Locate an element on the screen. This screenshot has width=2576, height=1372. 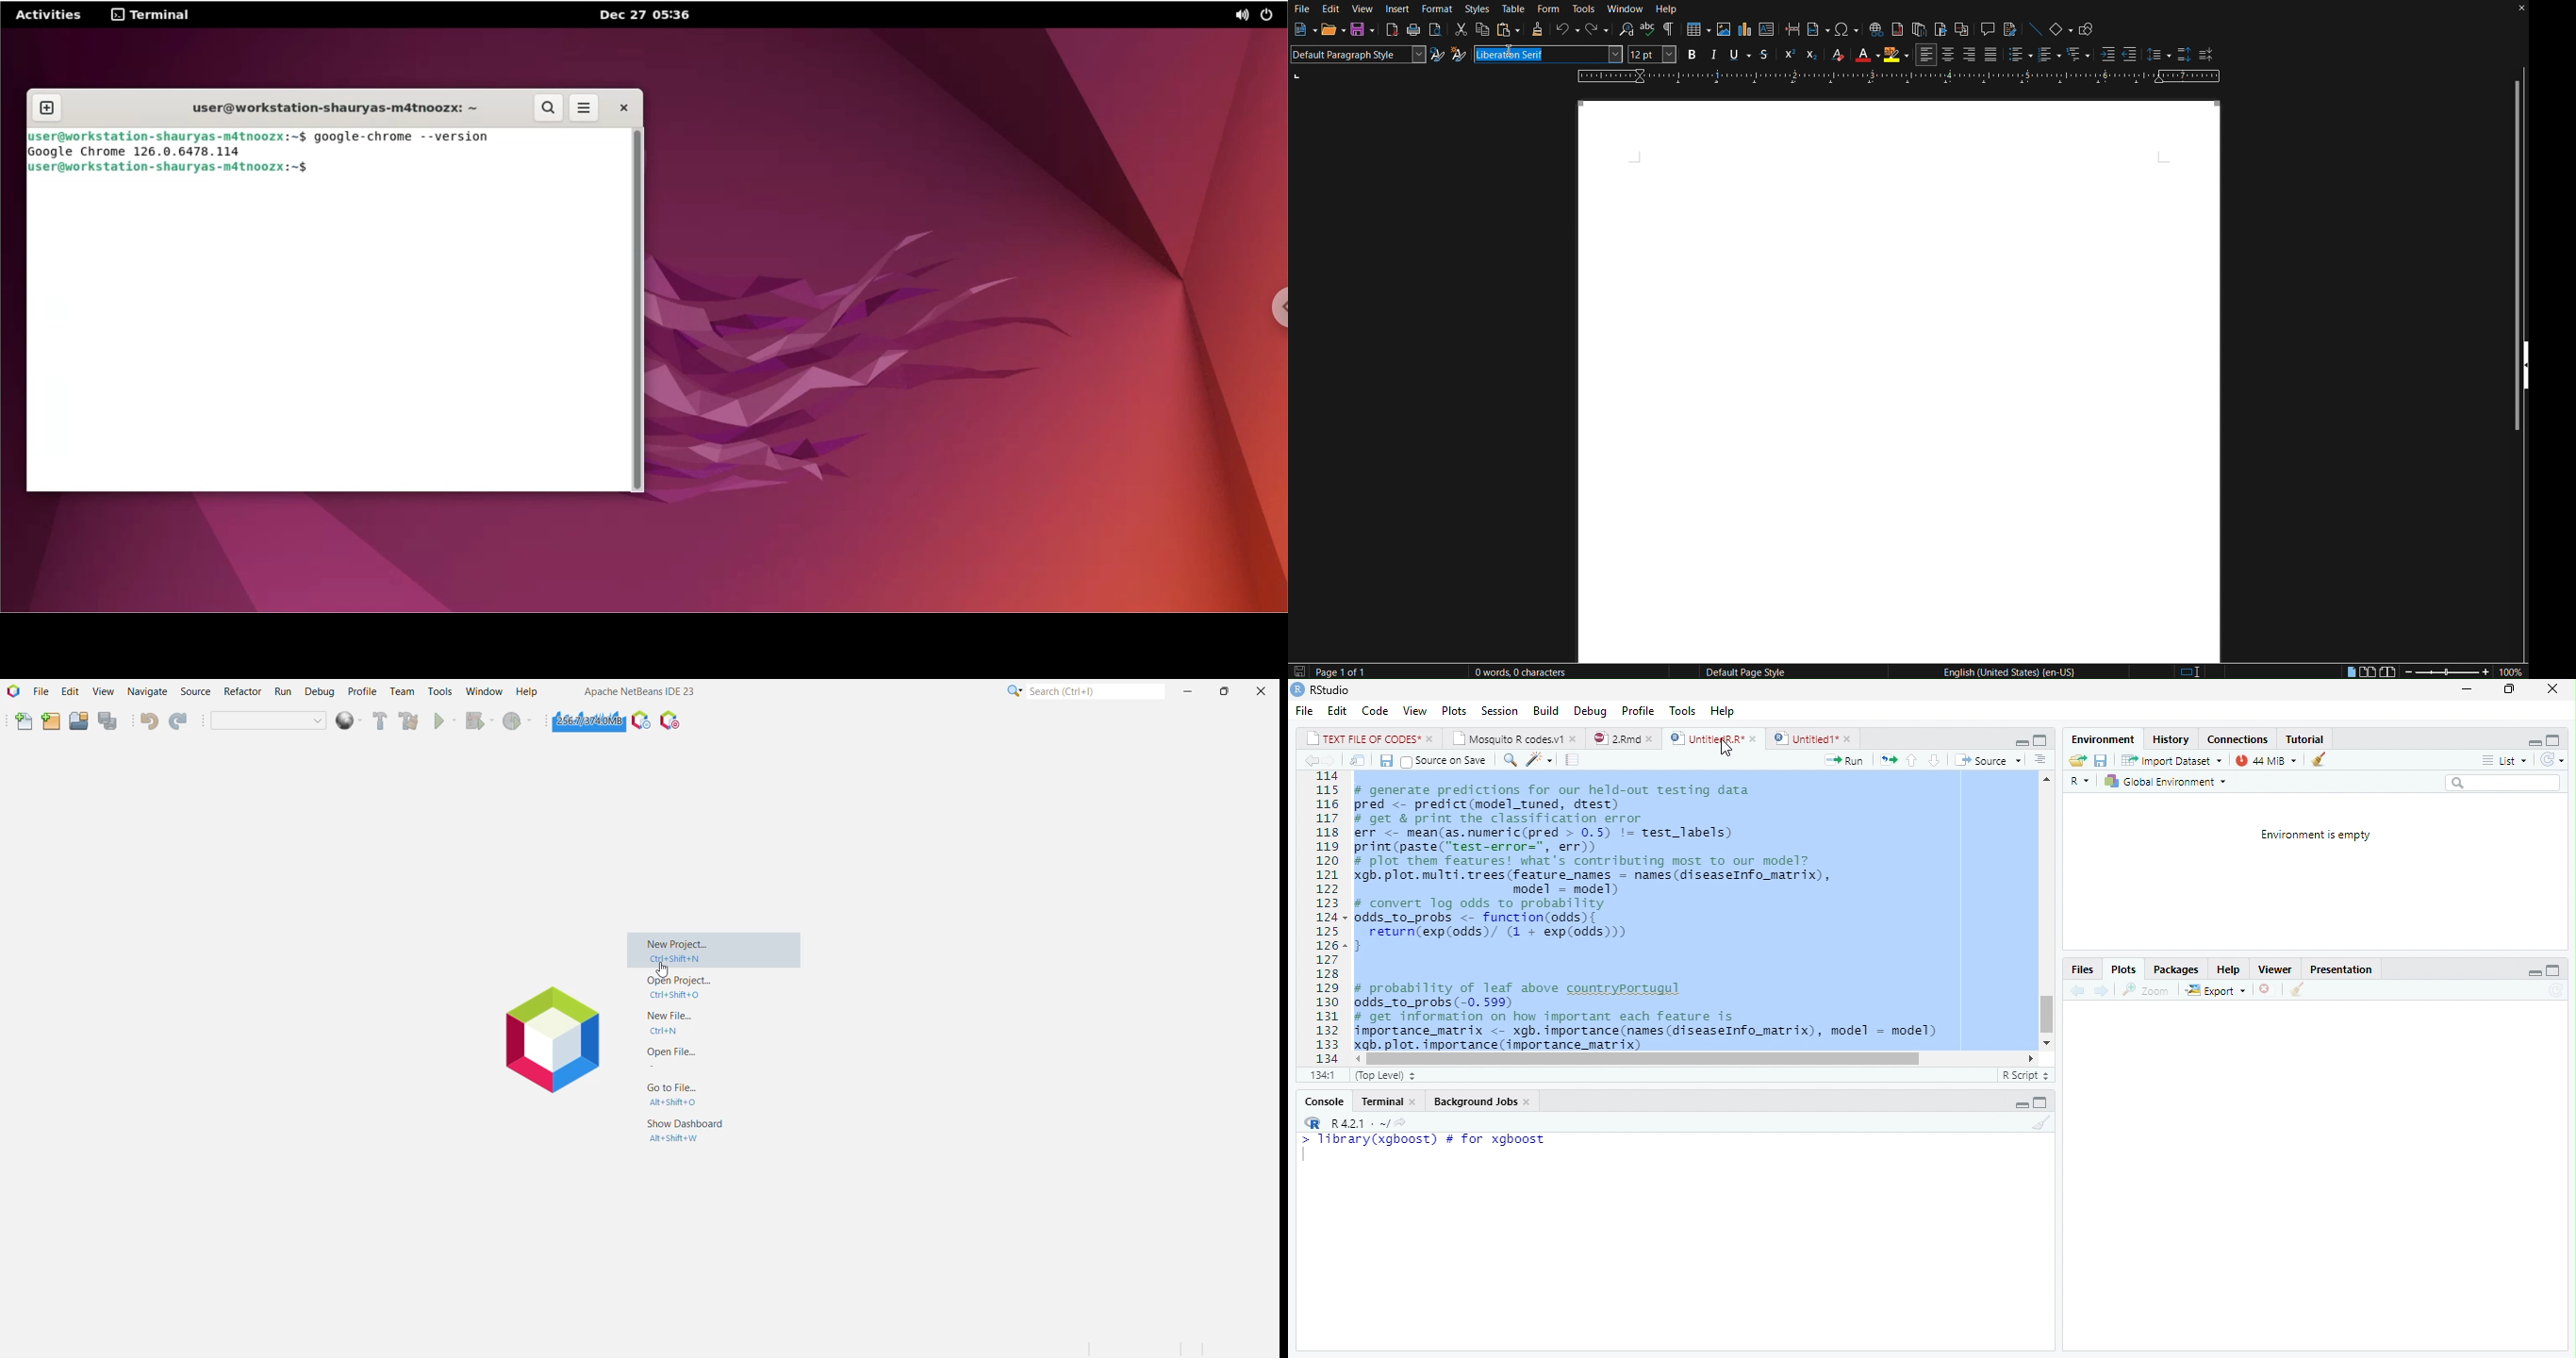
Edit  is located at coordinates (1331, 9).